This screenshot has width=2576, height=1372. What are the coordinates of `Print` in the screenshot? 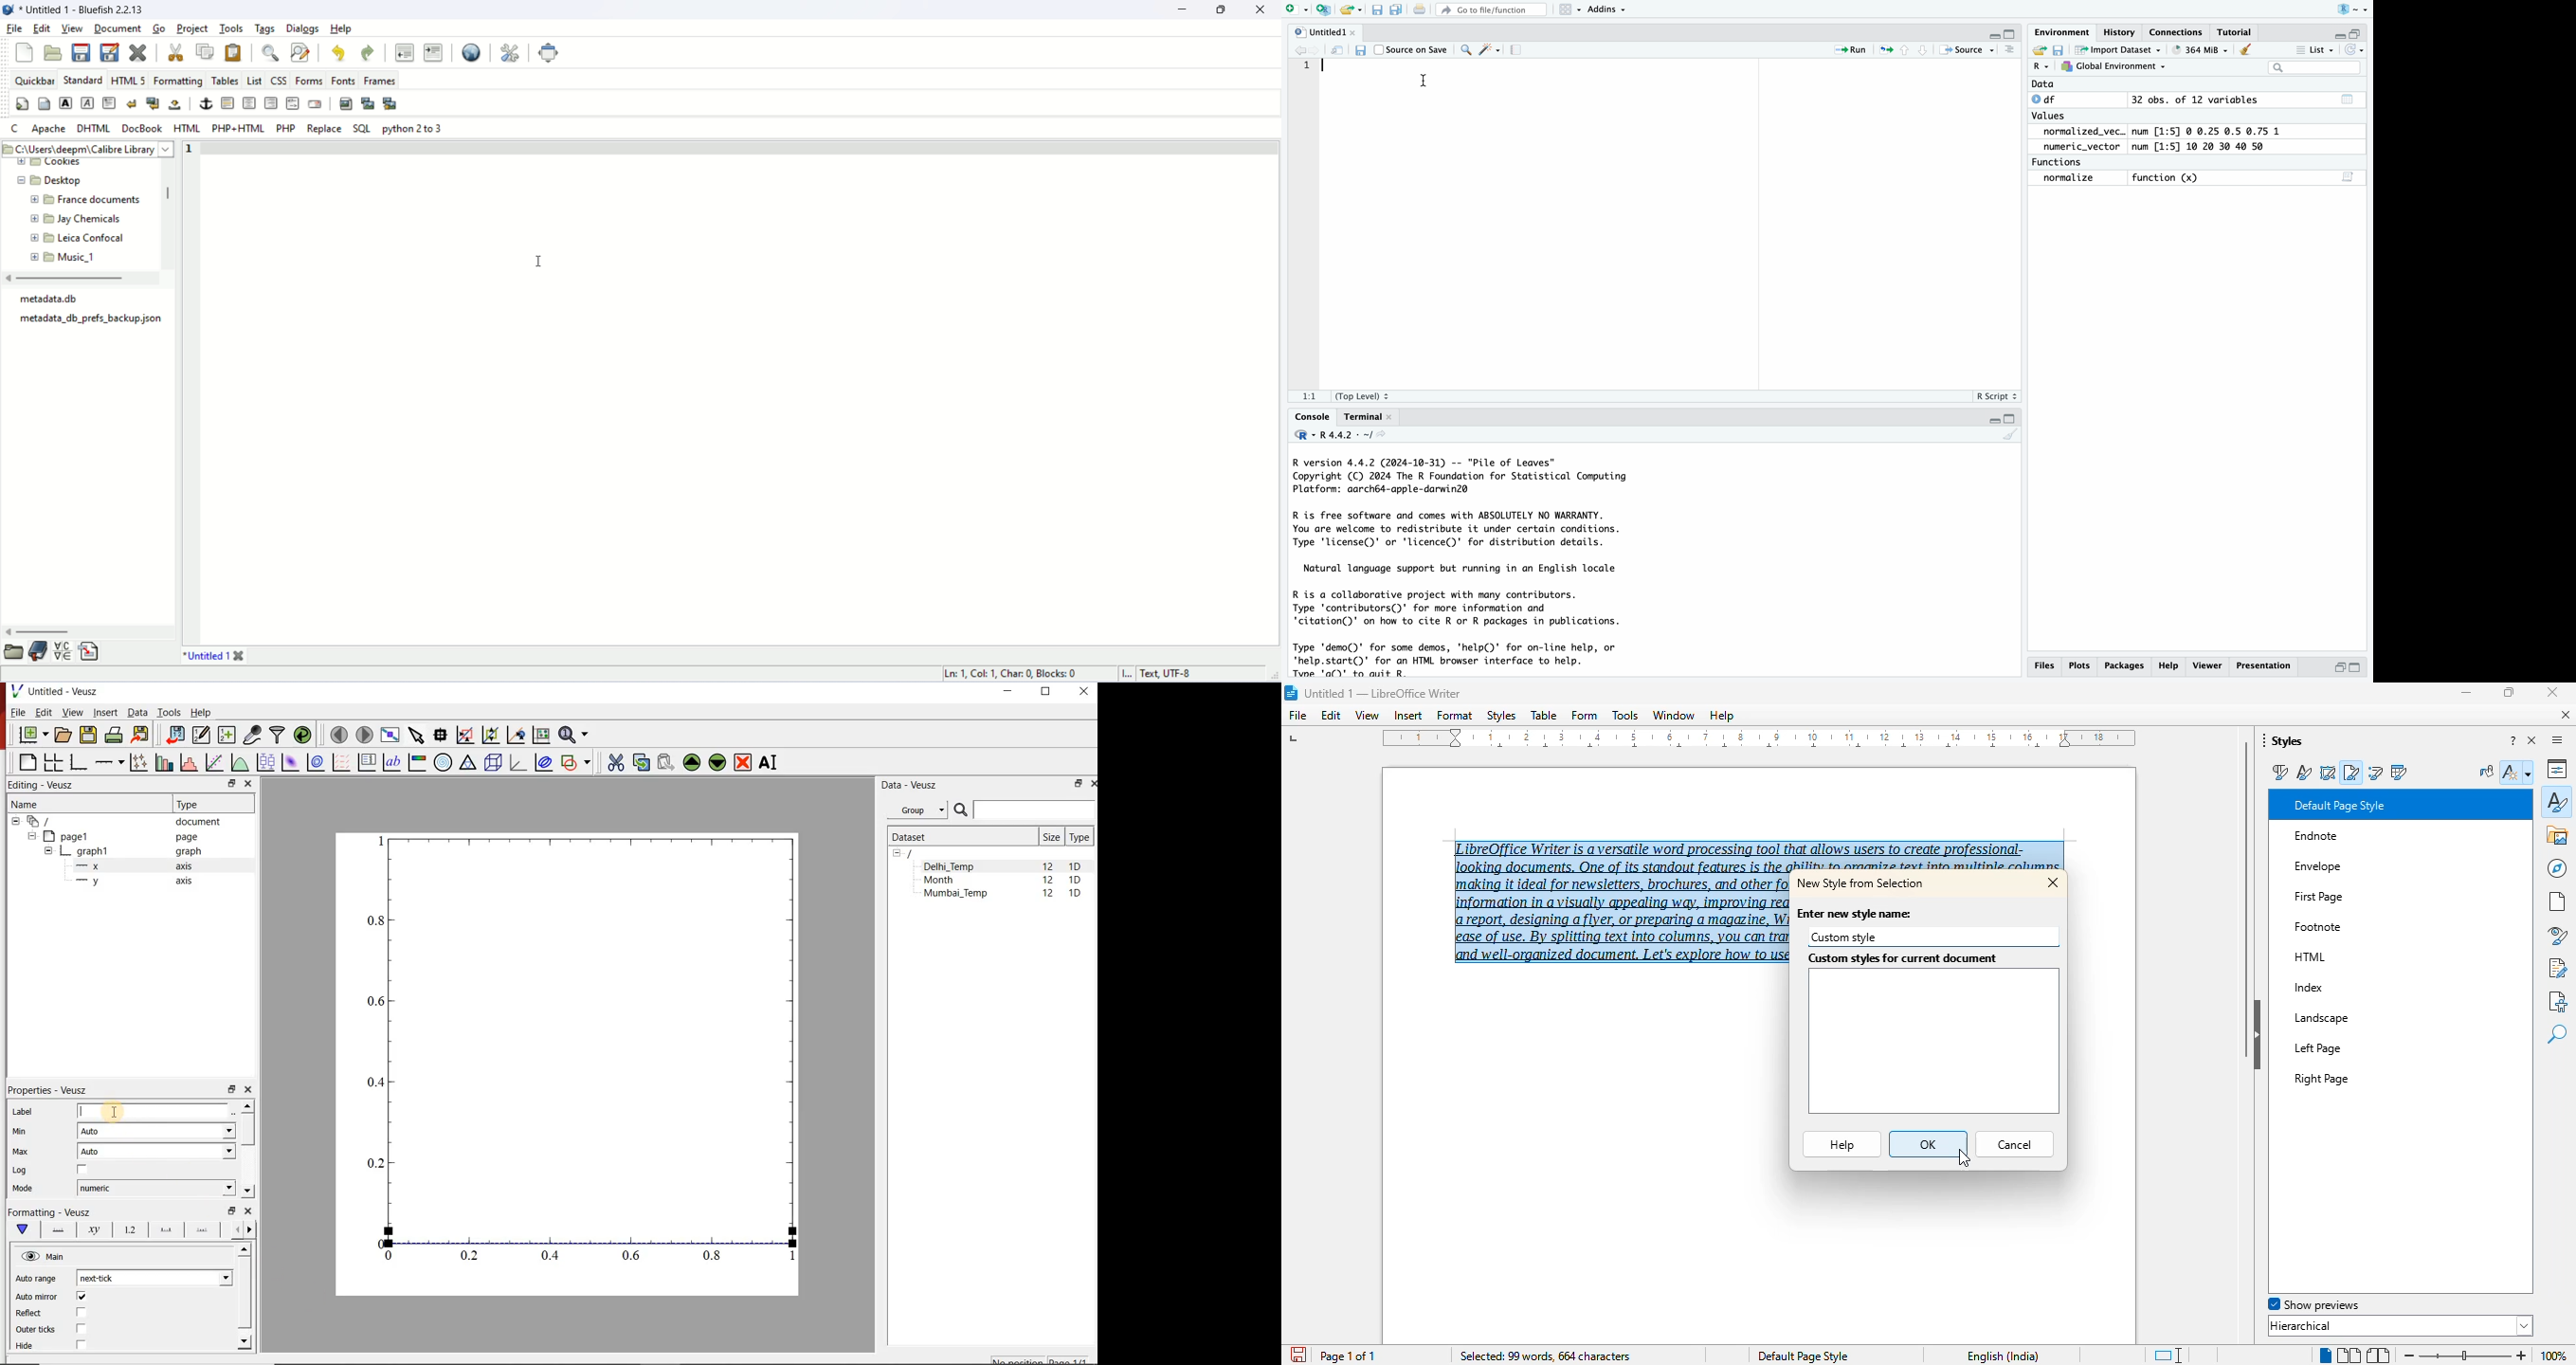 It's located at (1419, 10).